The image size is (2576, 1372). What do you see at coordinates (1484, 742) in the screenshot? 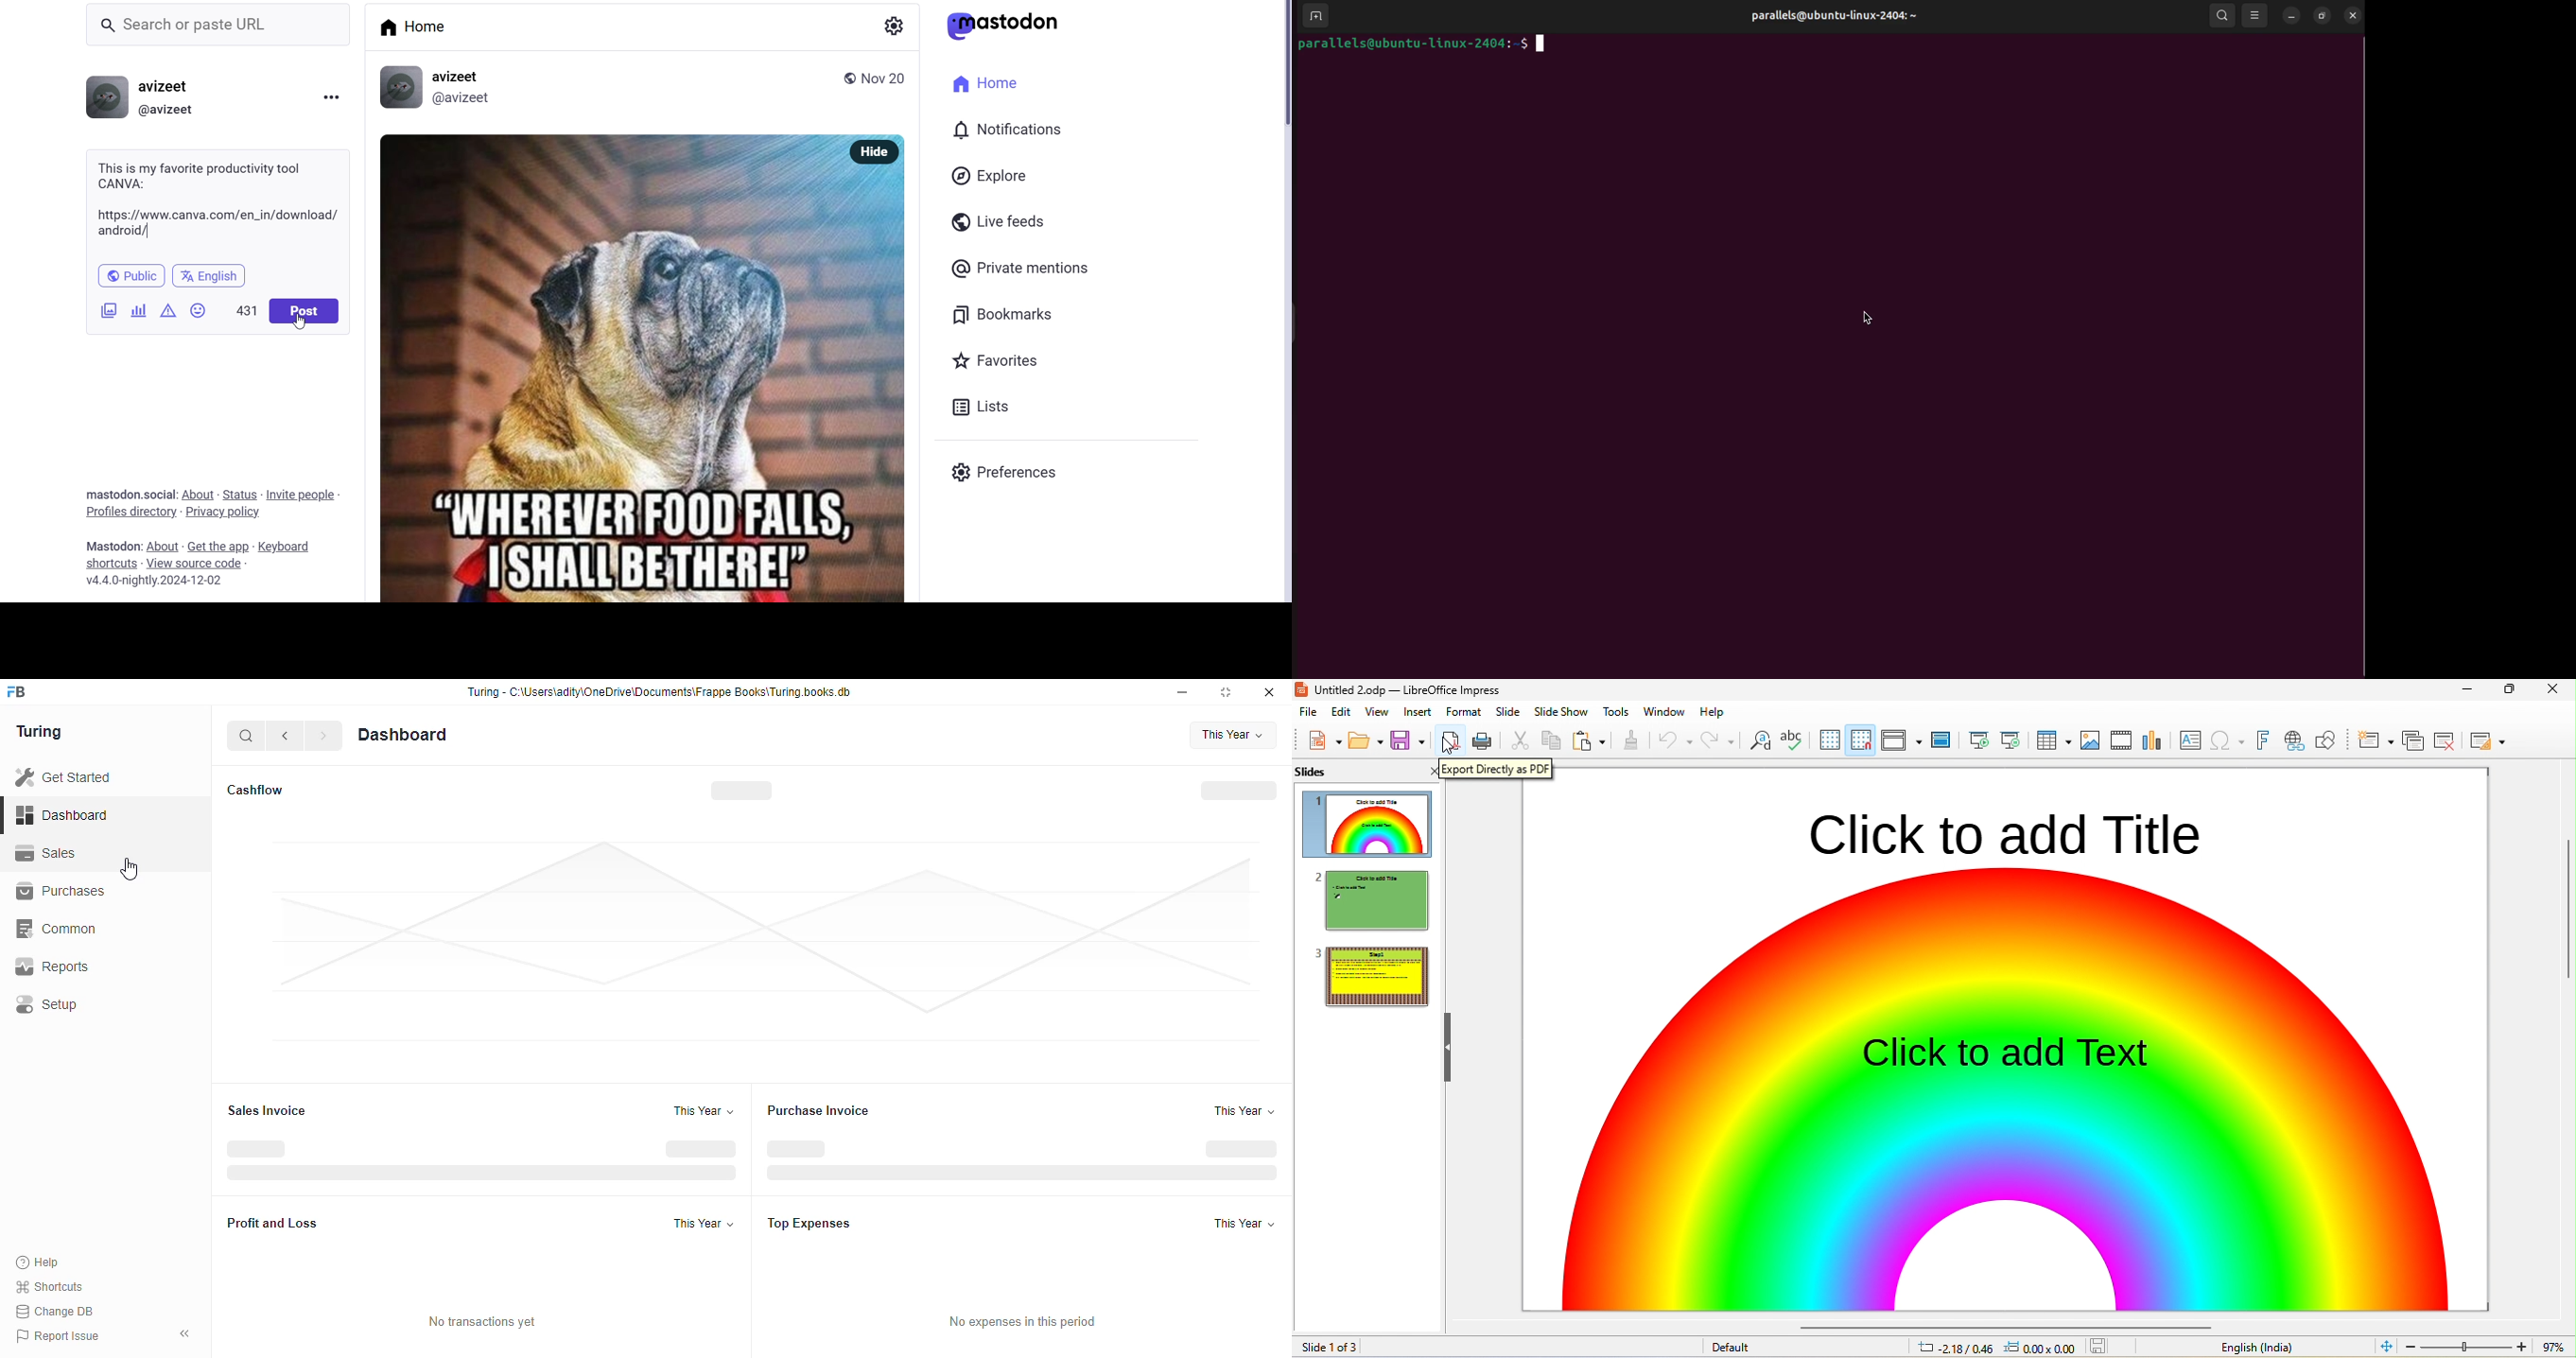
I see `print` at bounding box center [1484, 742].